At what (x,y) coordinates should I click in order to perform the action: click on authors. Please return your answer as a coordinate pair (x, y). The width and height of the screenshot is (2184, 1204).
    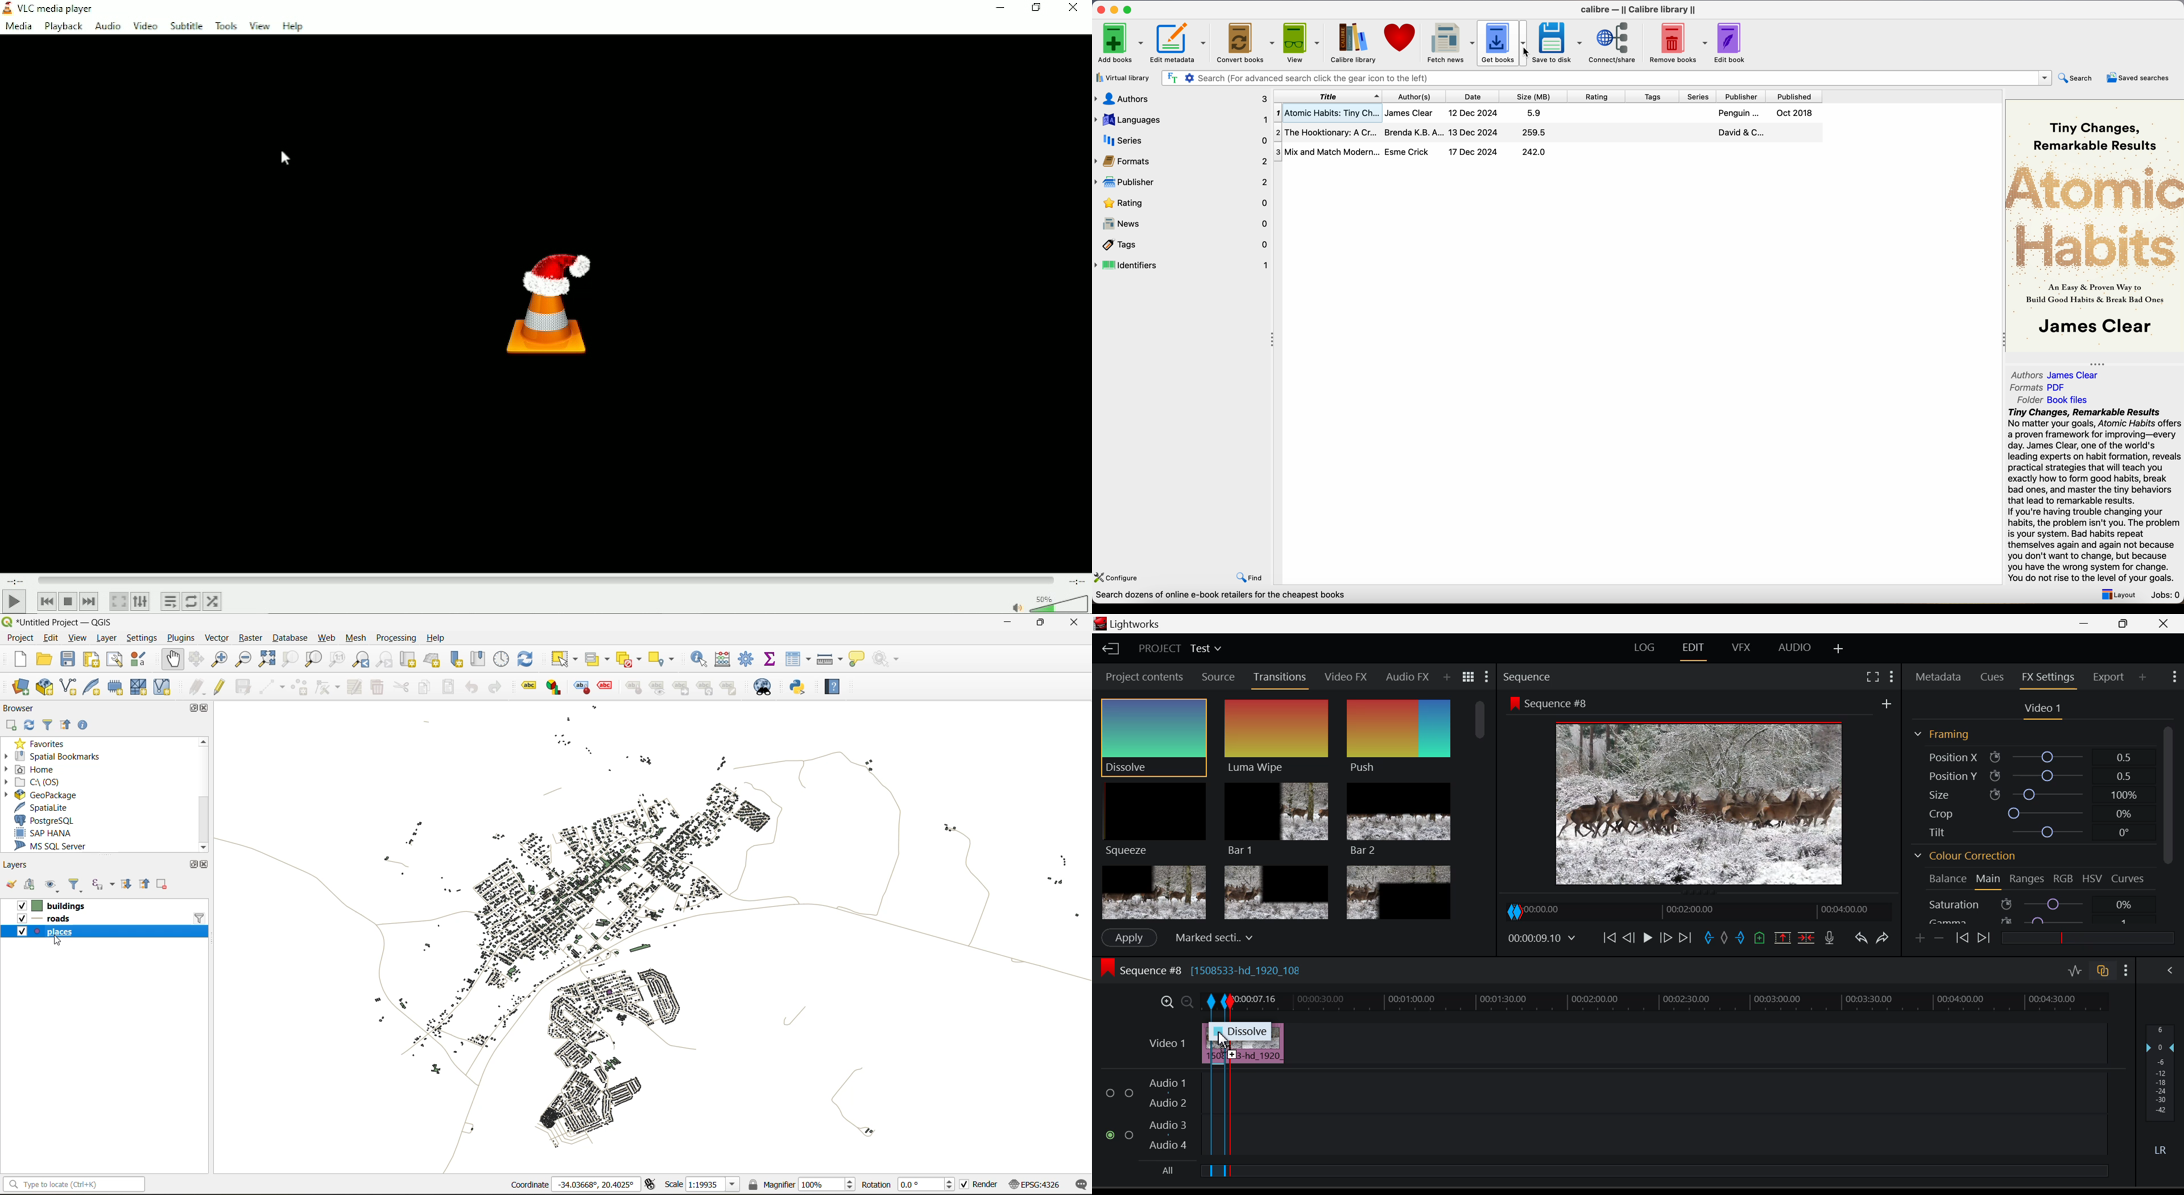
    Looking at the image, I should click on (1180, 98).